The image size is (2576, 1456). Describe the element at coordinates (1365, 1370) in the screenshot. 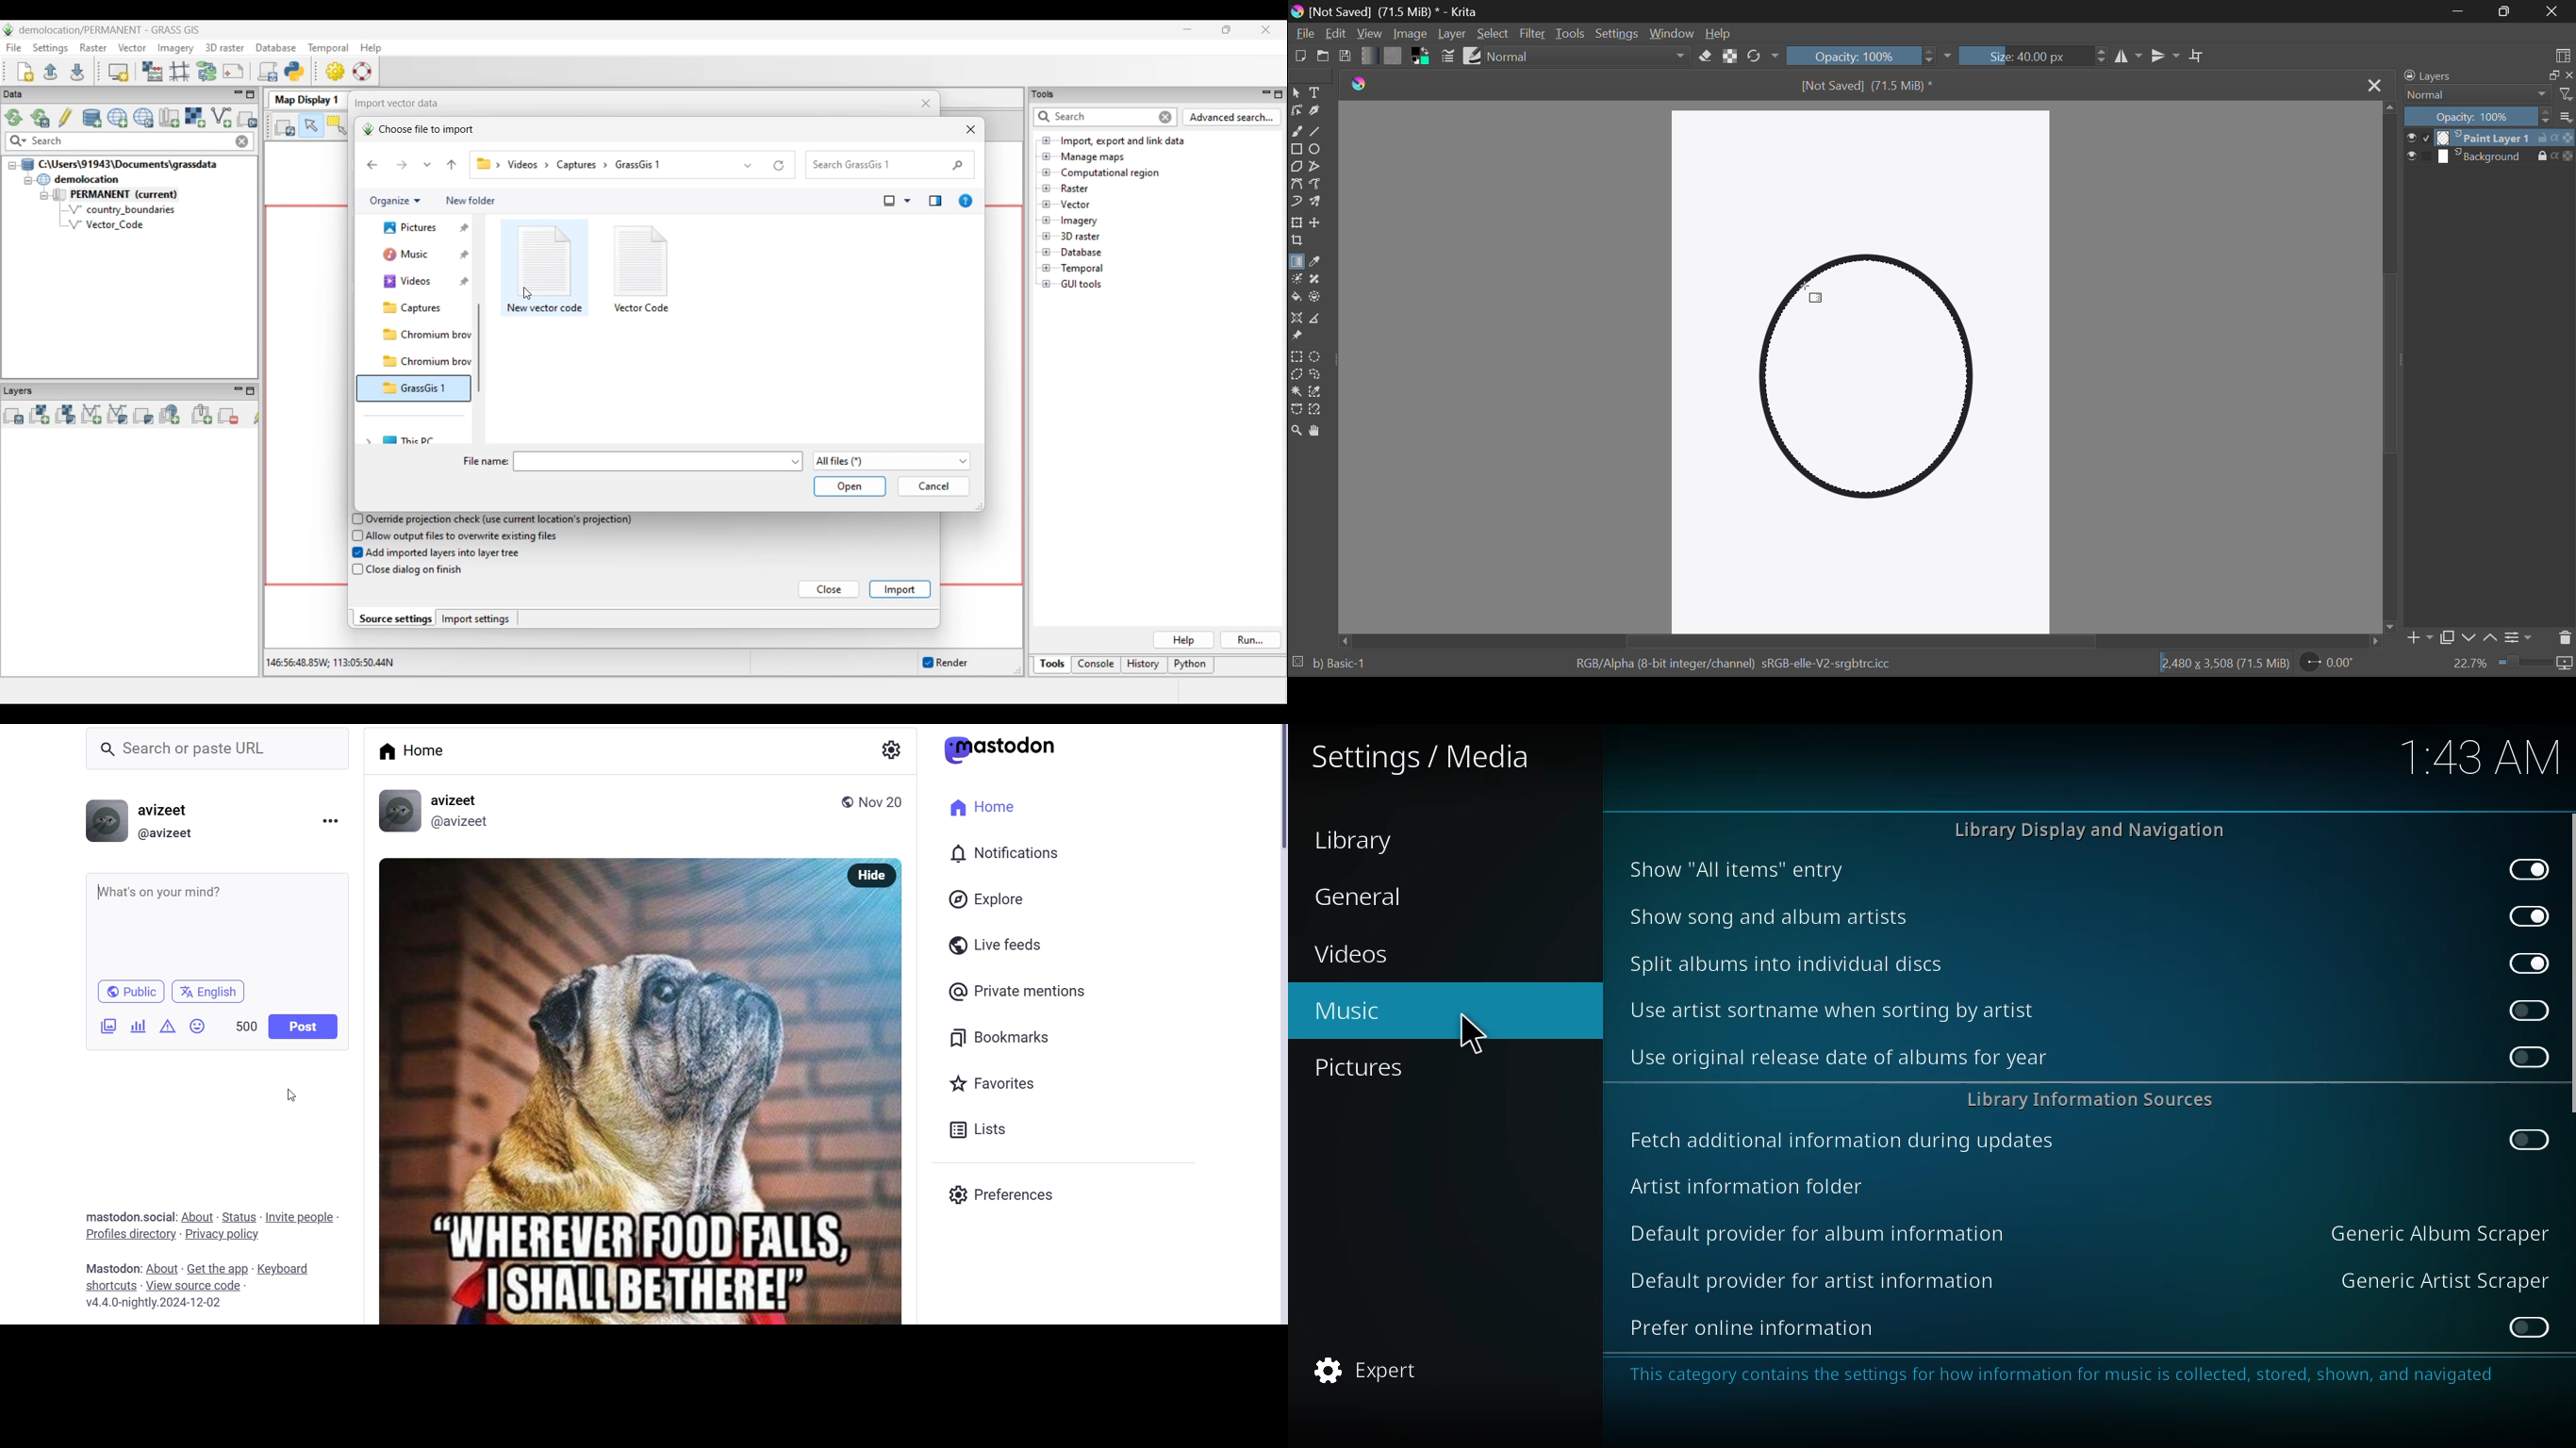

I see `expert` at that location.